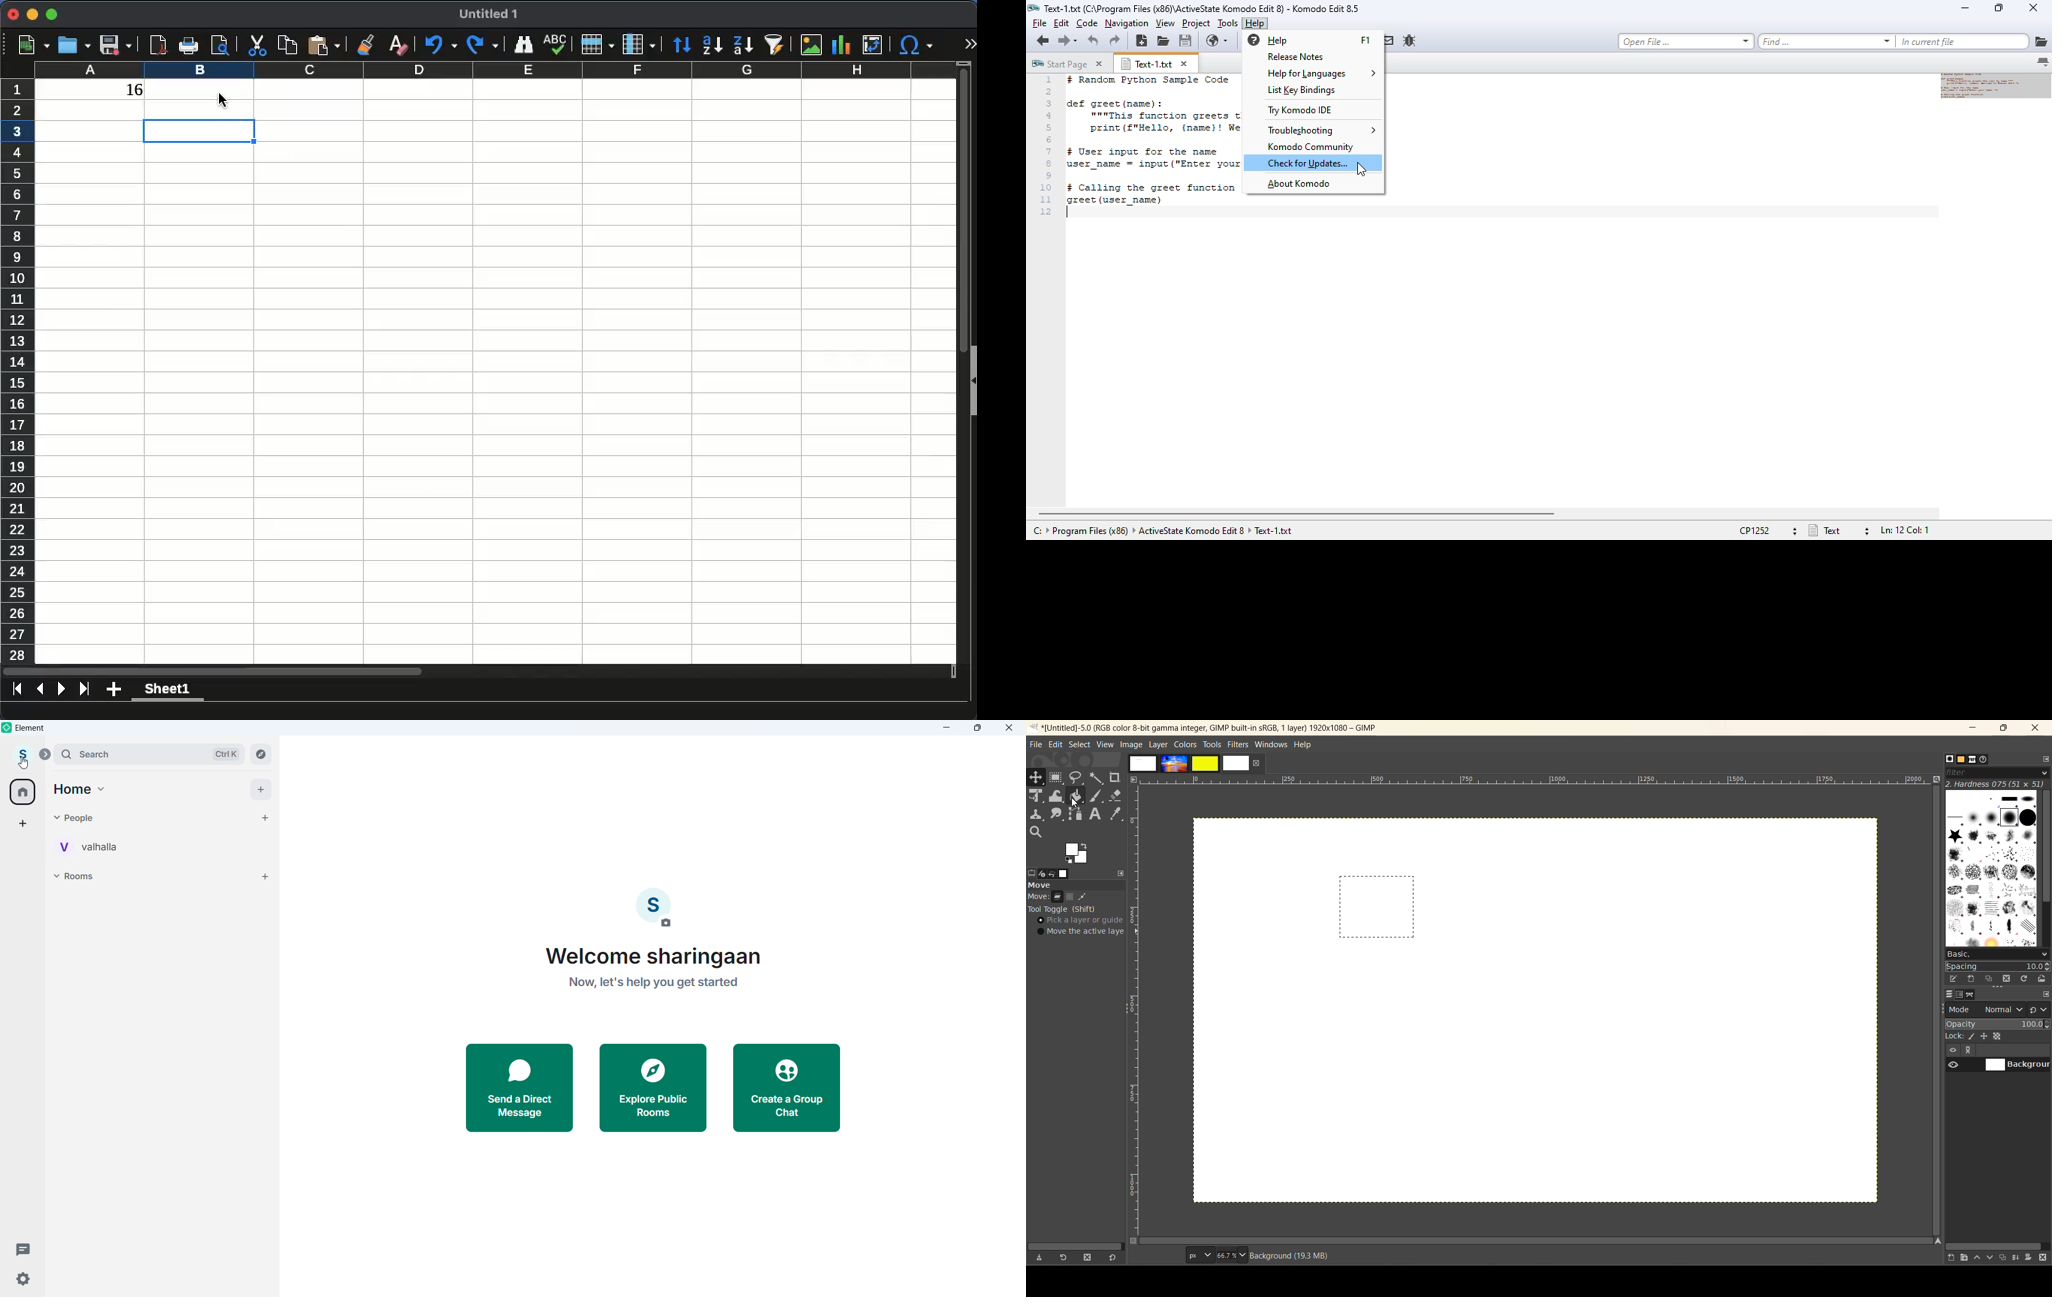  Describe the element at coordinates (219, 100) in the screenshot. I see `click` at that location.